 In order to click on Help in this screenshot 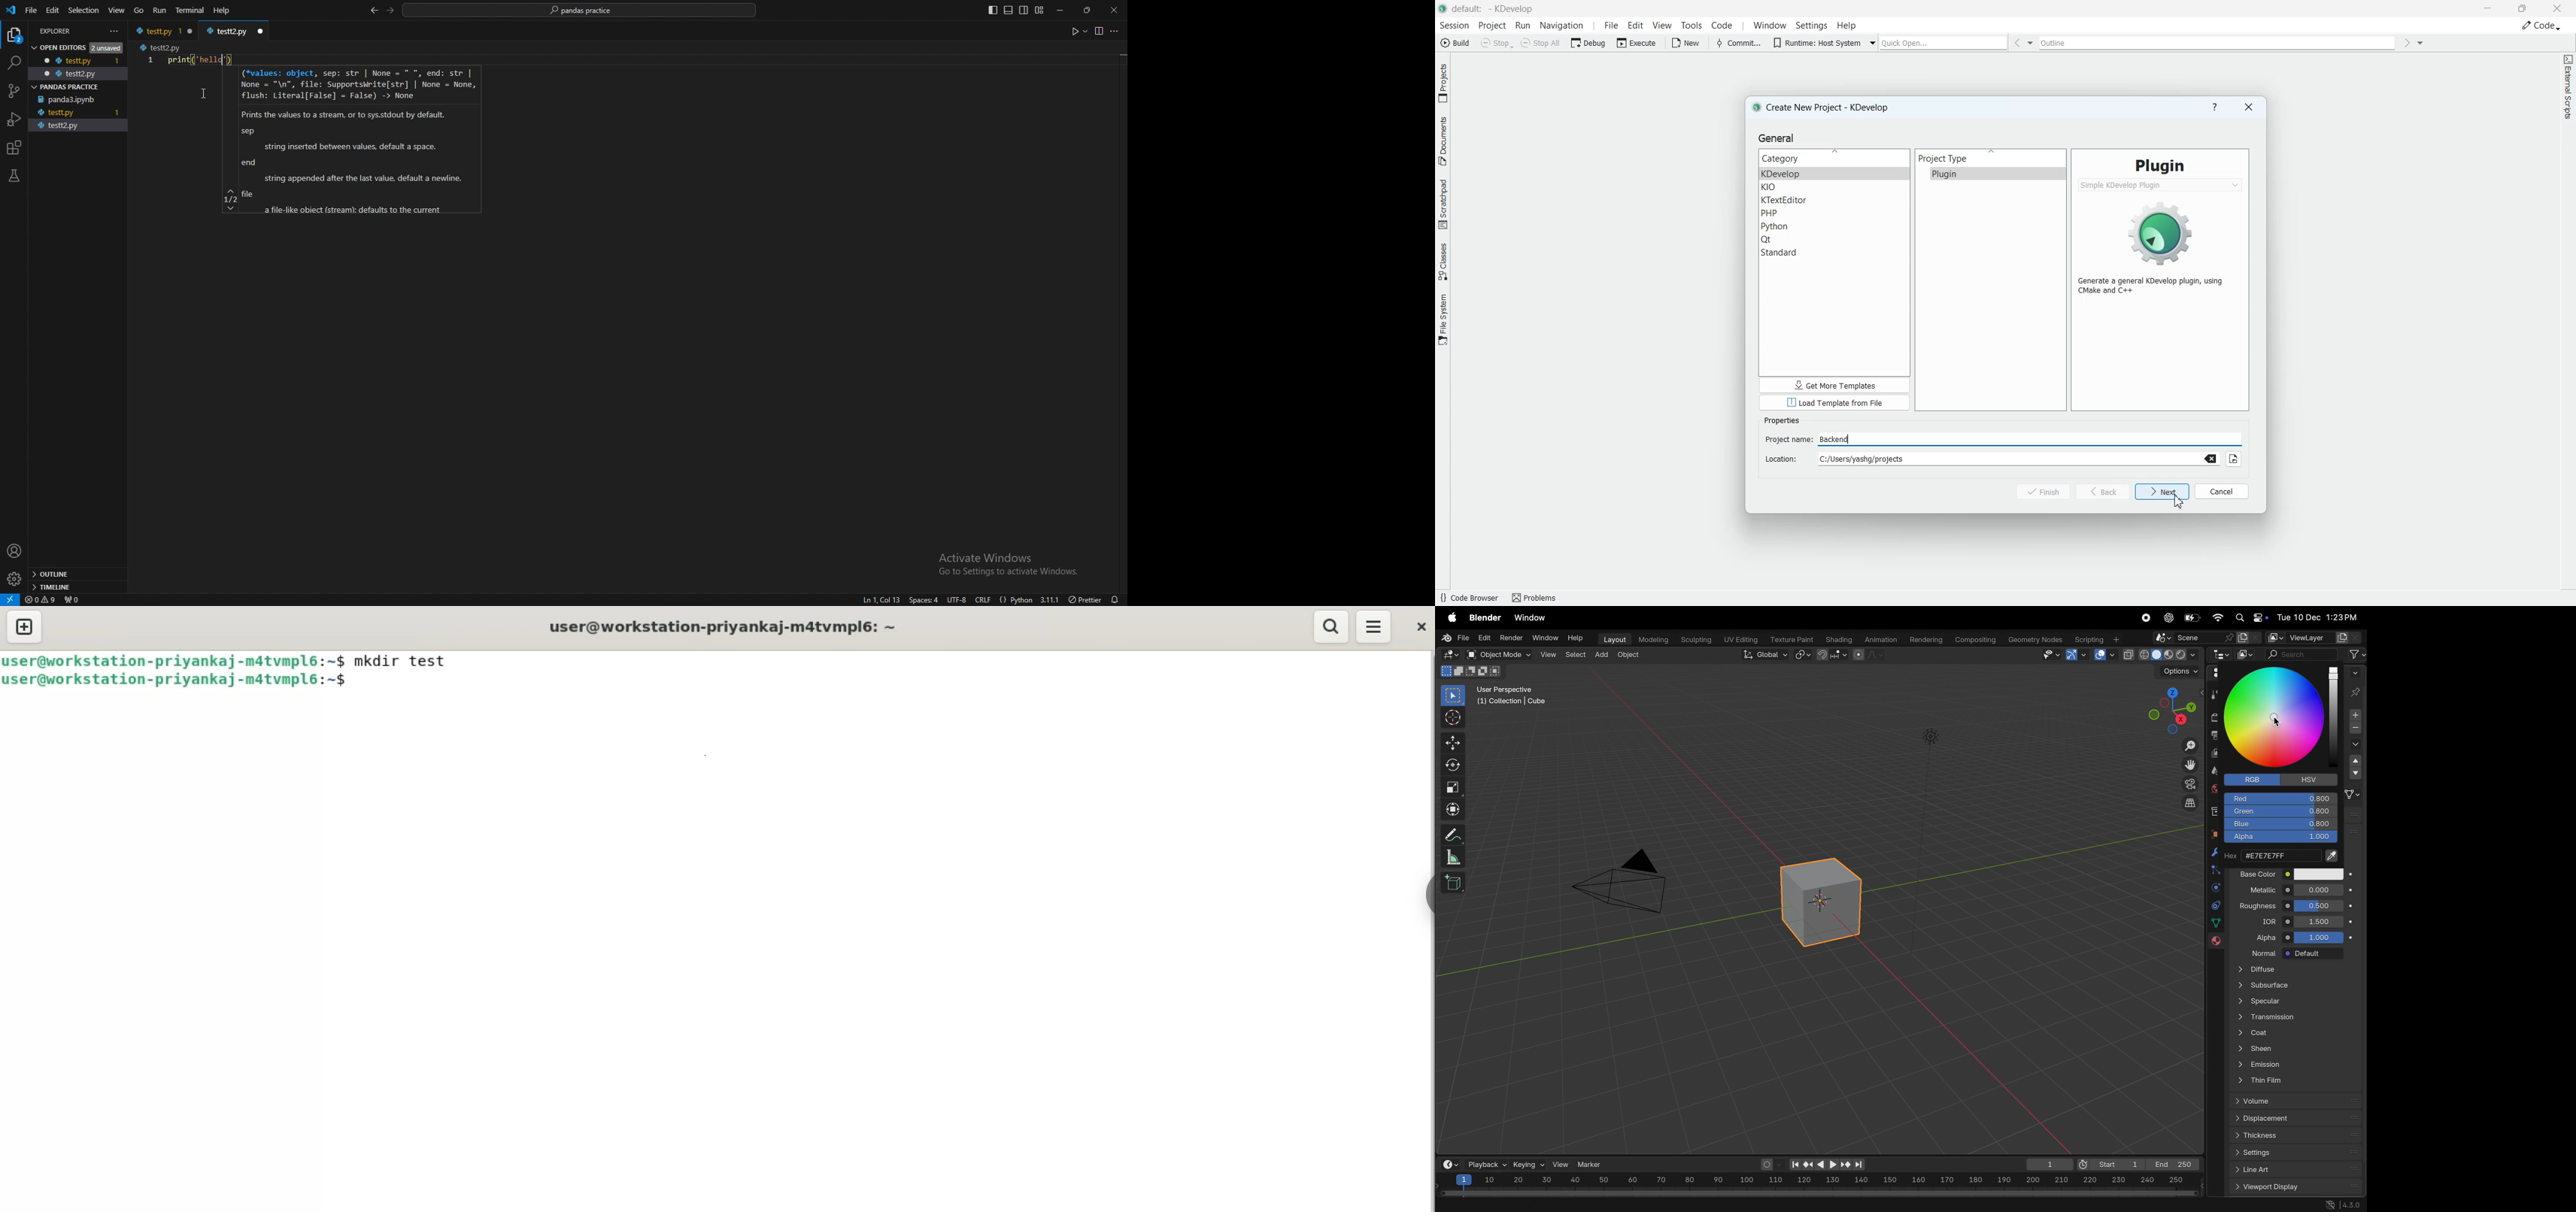, I will do `click(1577, 638)`.